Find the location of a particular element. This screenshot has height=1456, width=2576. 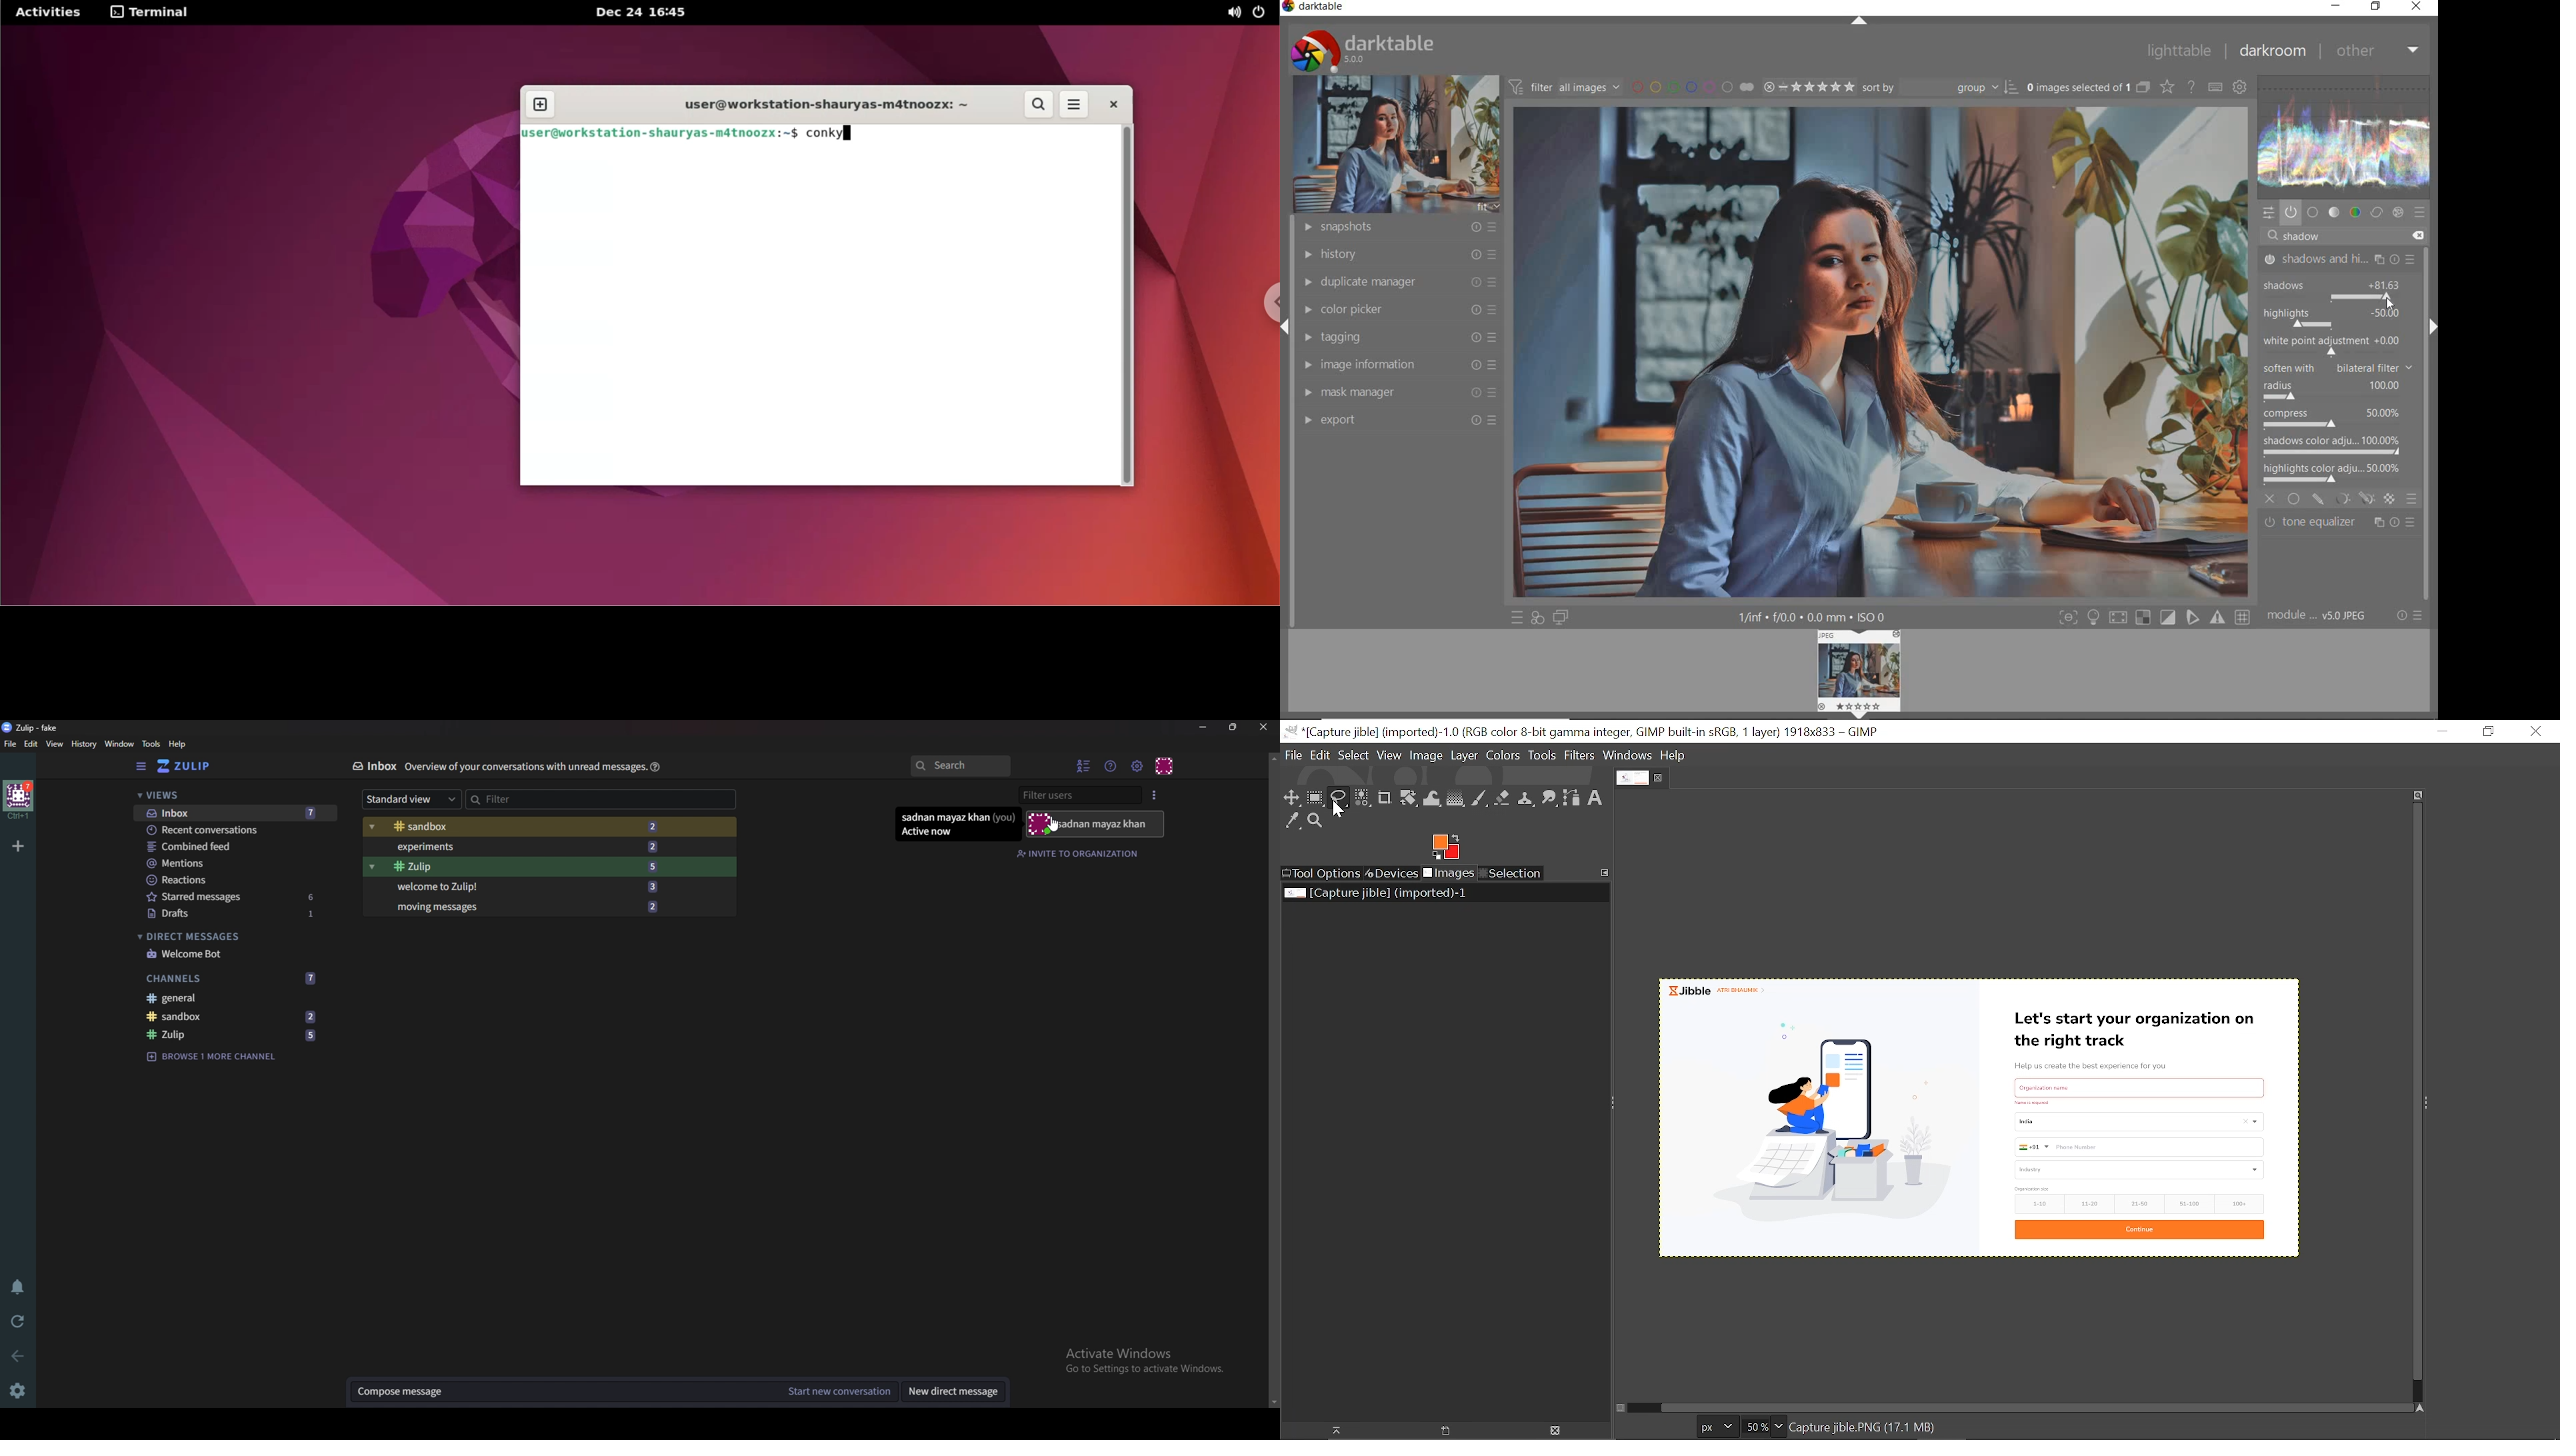

Mentions is located at coordinates (237, 863).